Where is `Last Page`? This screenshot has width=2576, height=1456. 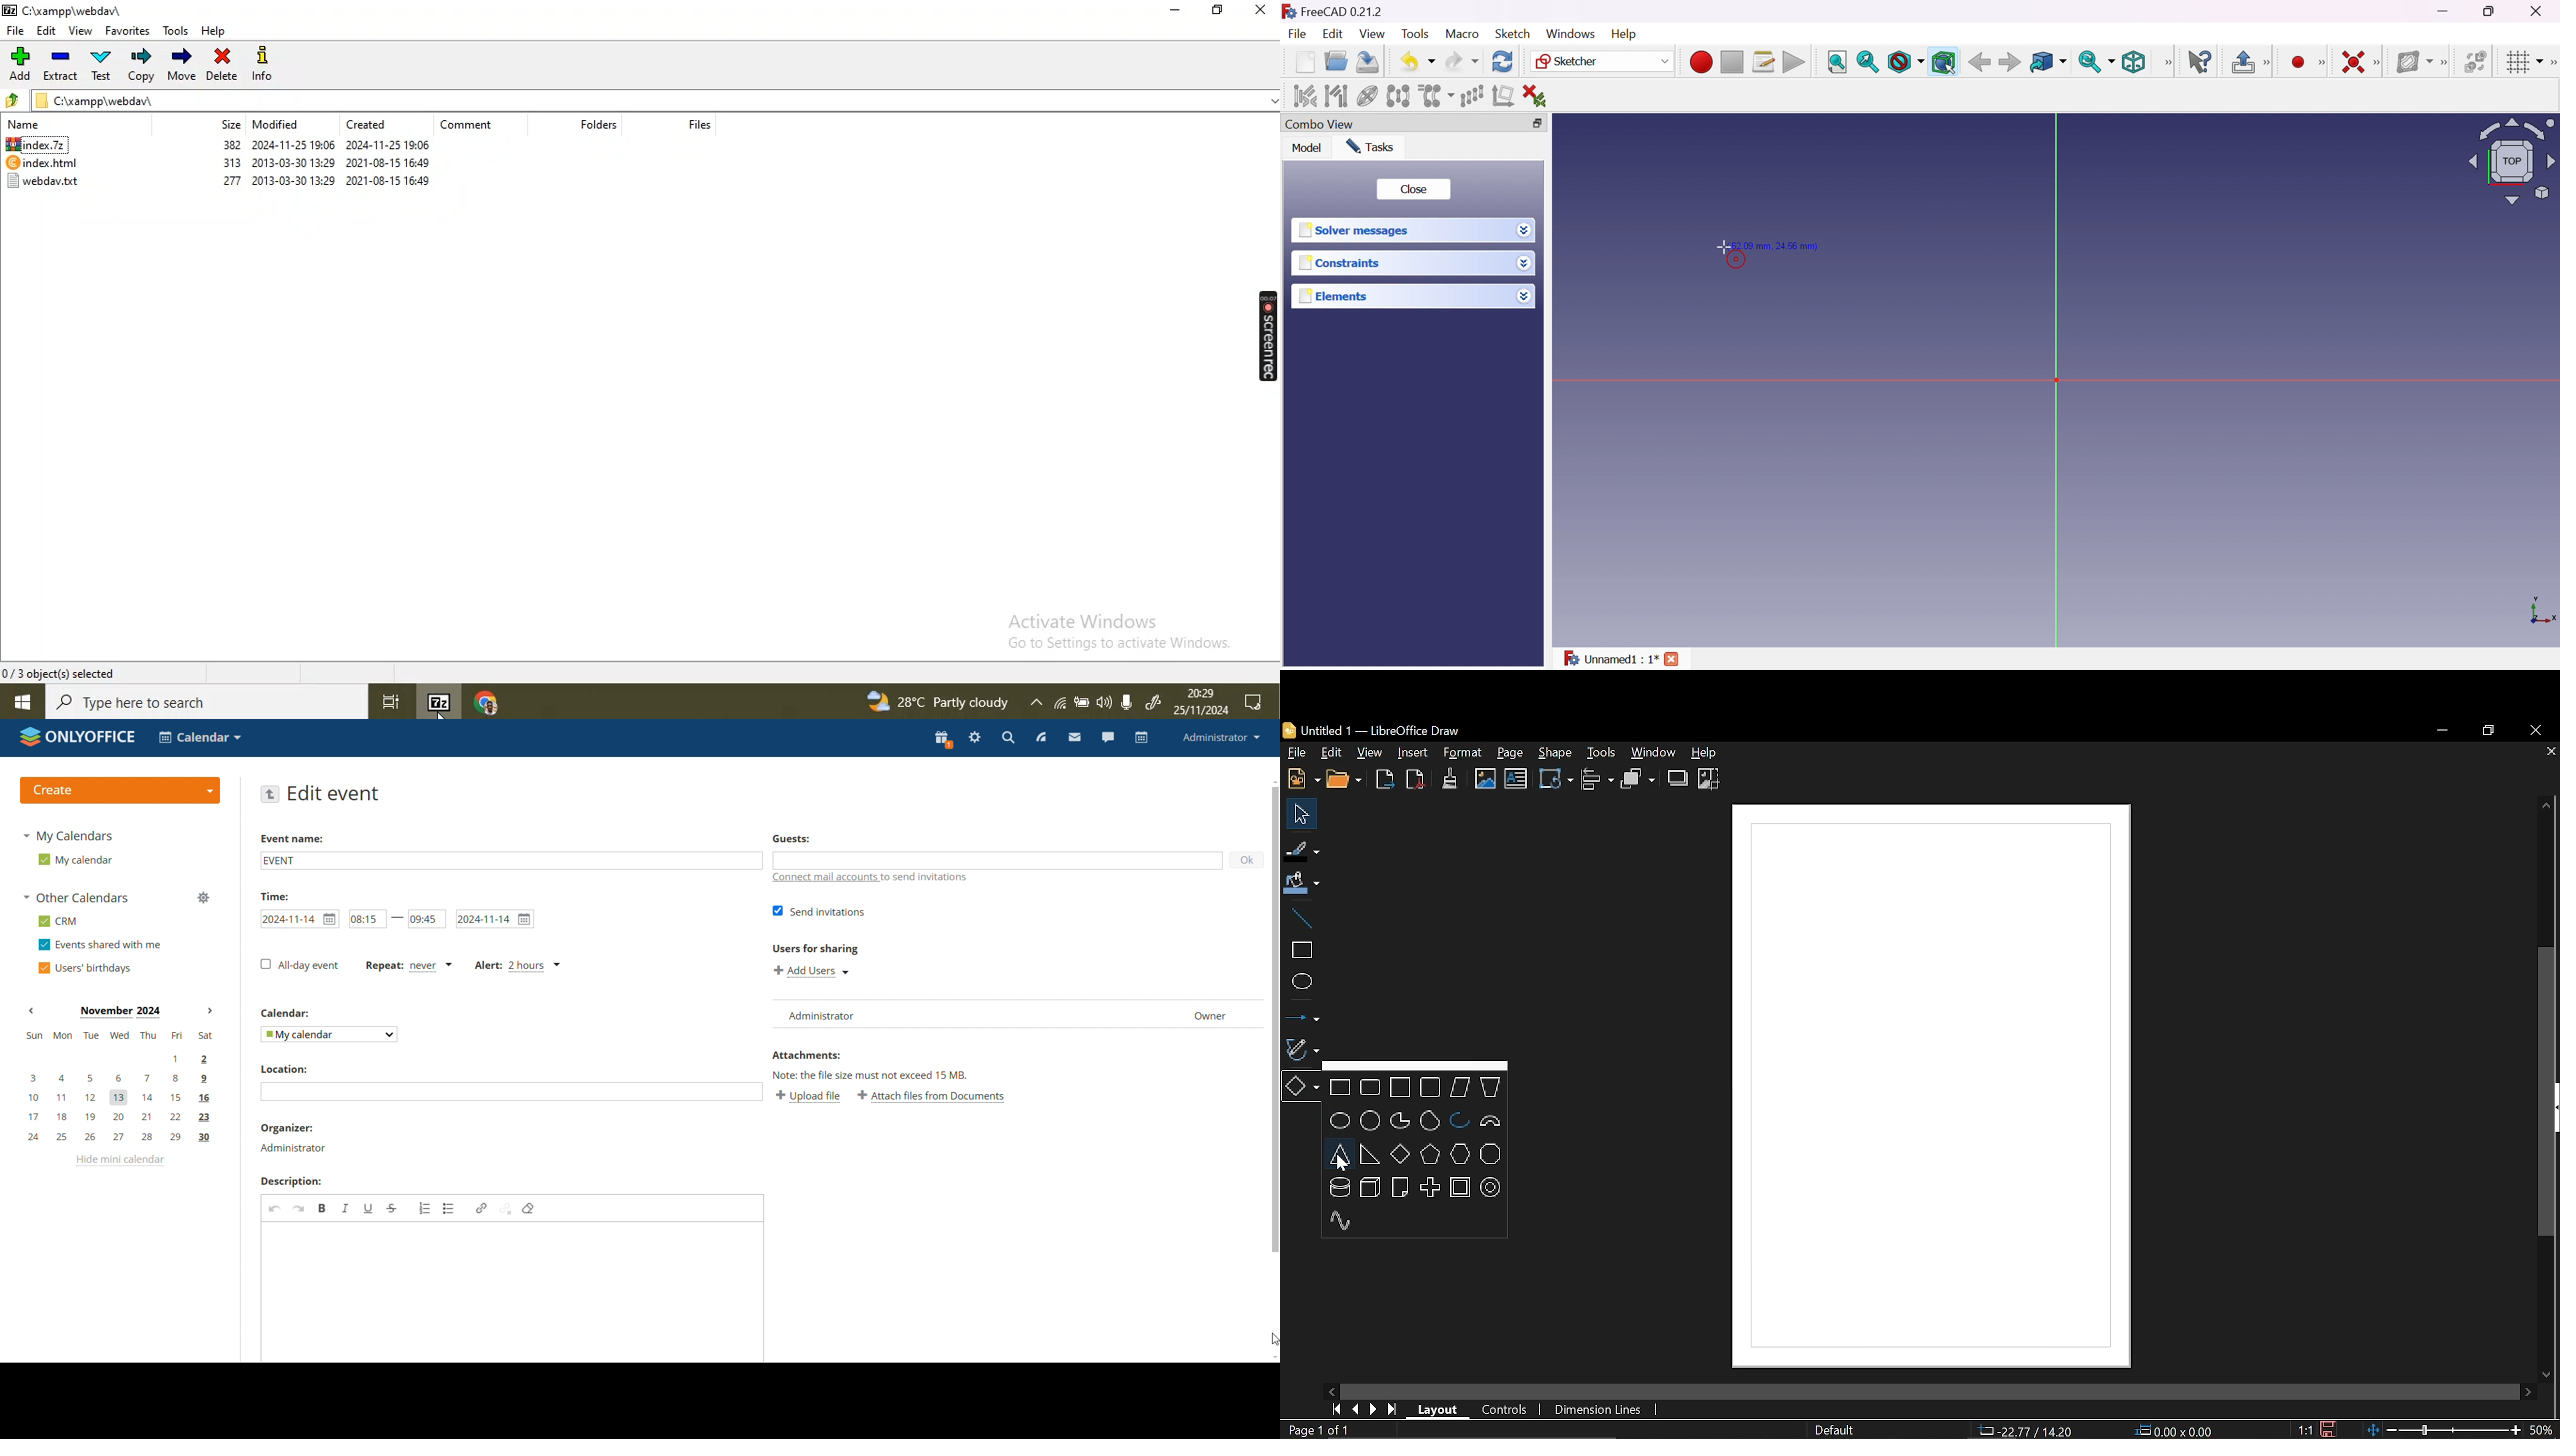 Last Page is located at coordinates (1393, 1410).